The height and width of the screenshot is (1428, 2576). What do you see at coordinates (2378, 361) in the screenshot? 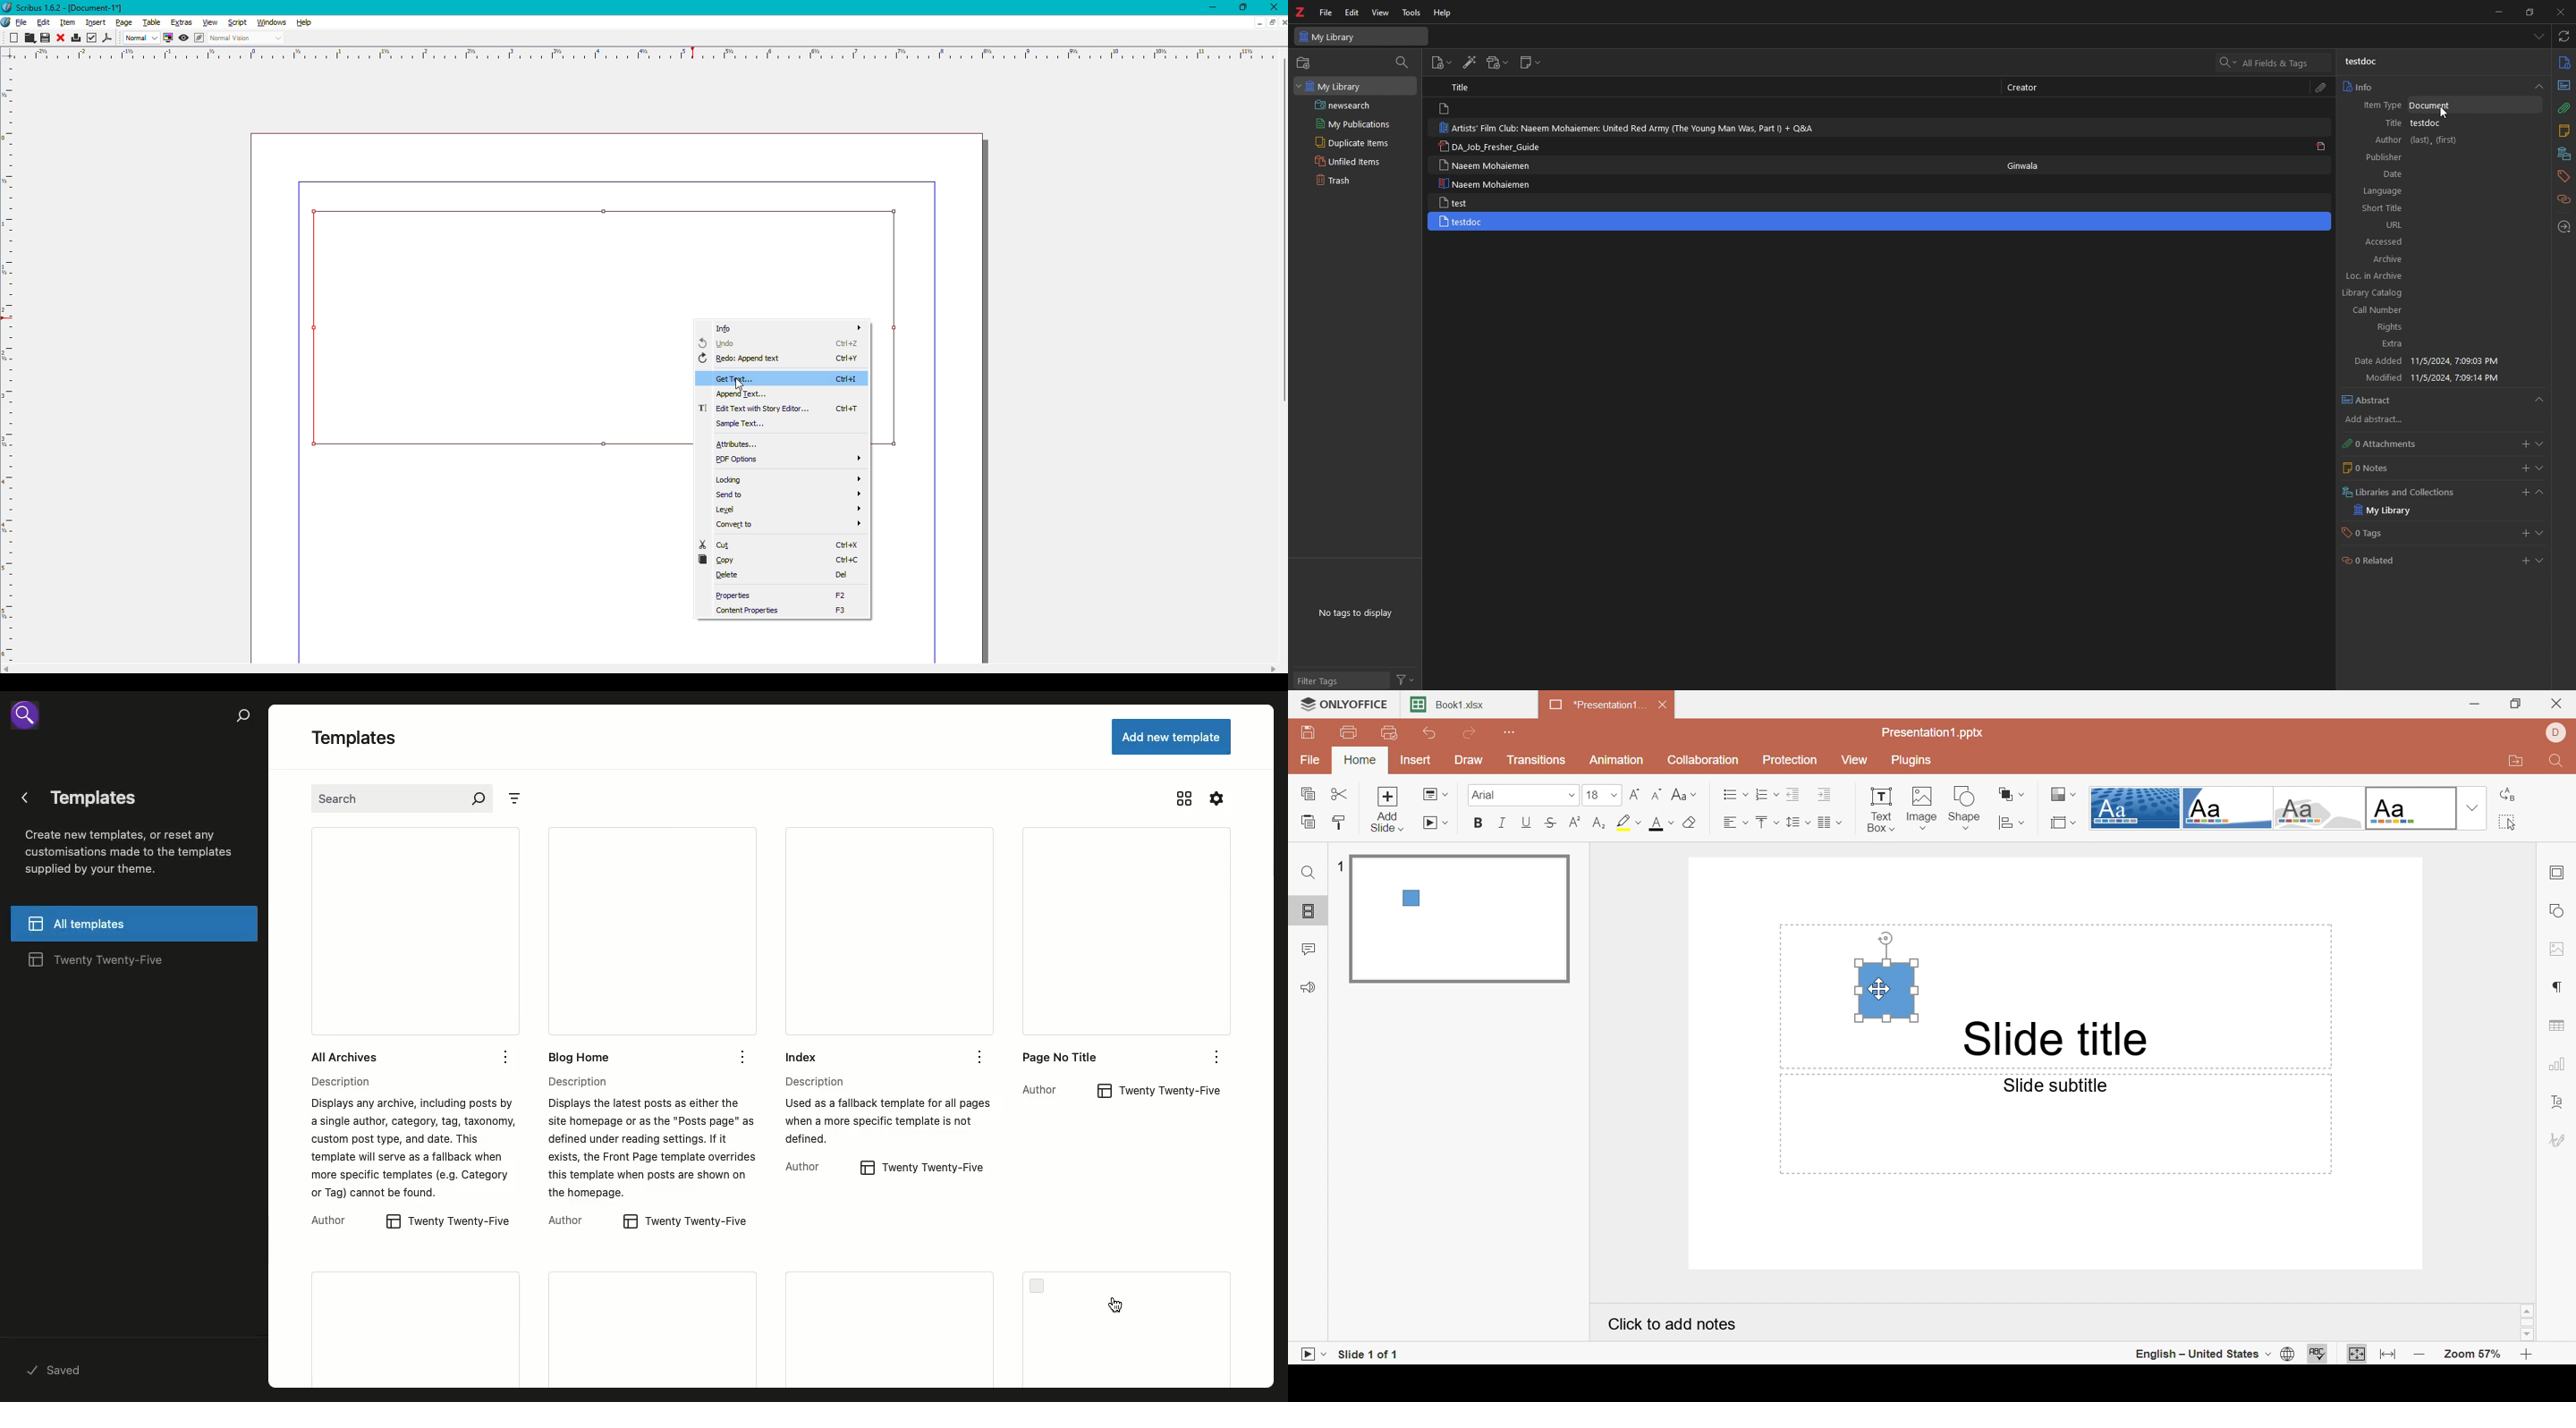
I see `Date Added` at bounding box center [2378, 361].